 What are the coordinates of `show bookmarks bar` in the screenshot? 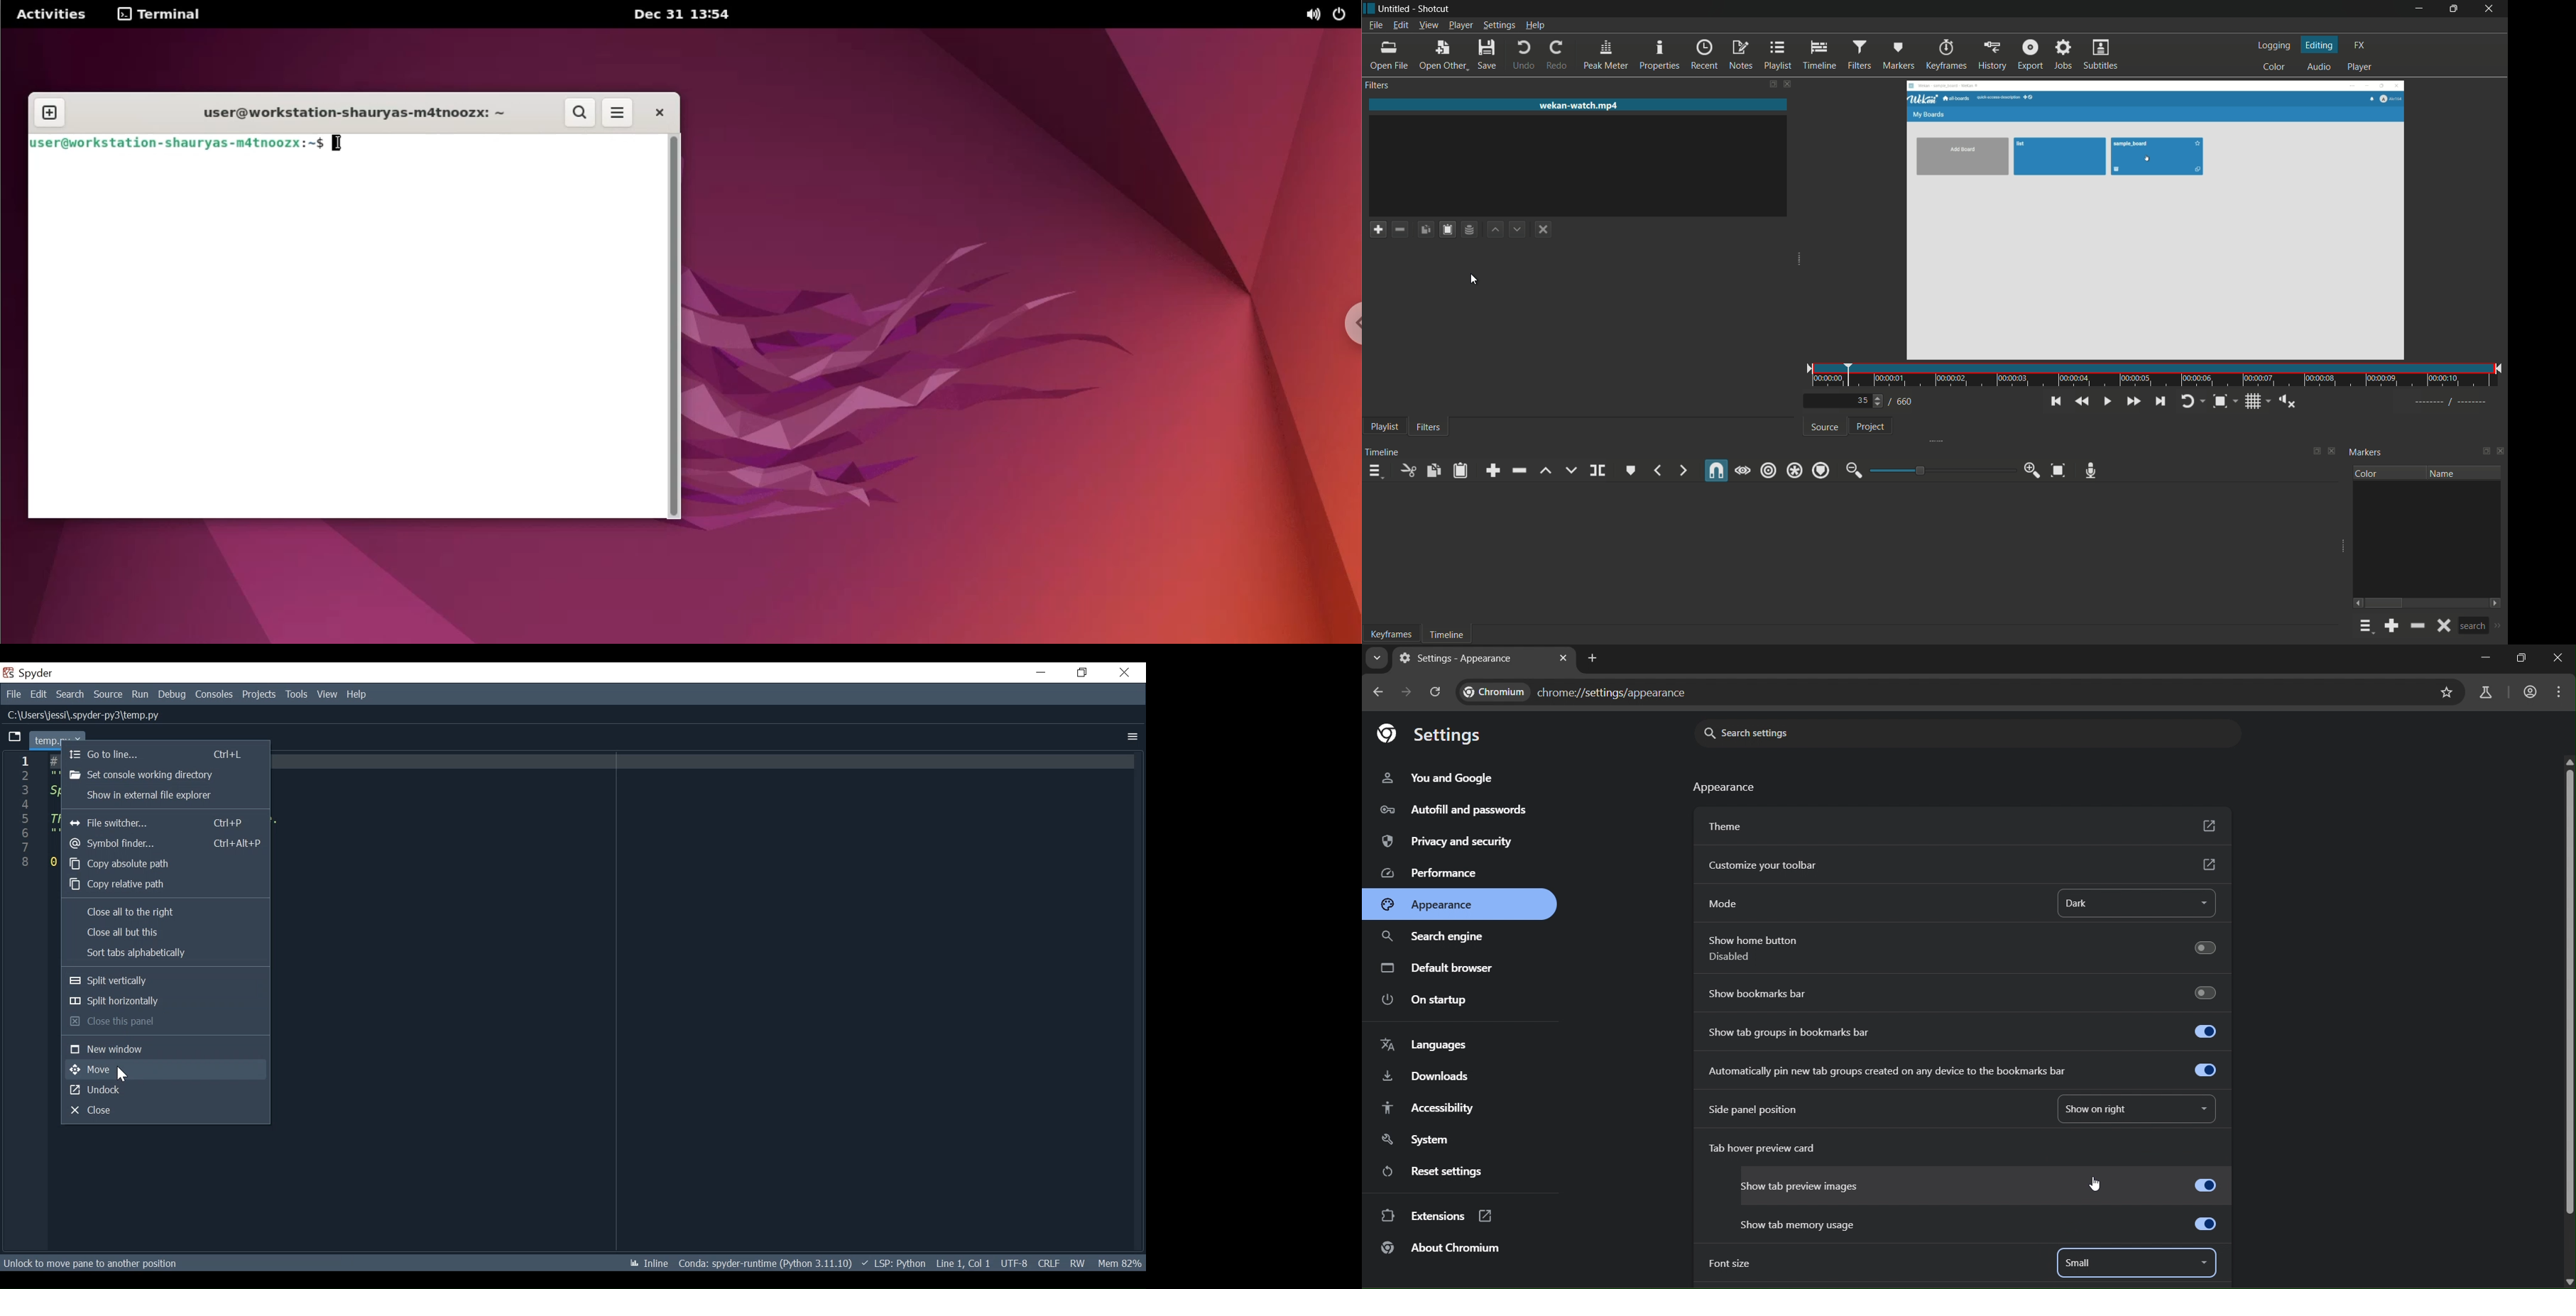 It's located at (1962, 993).